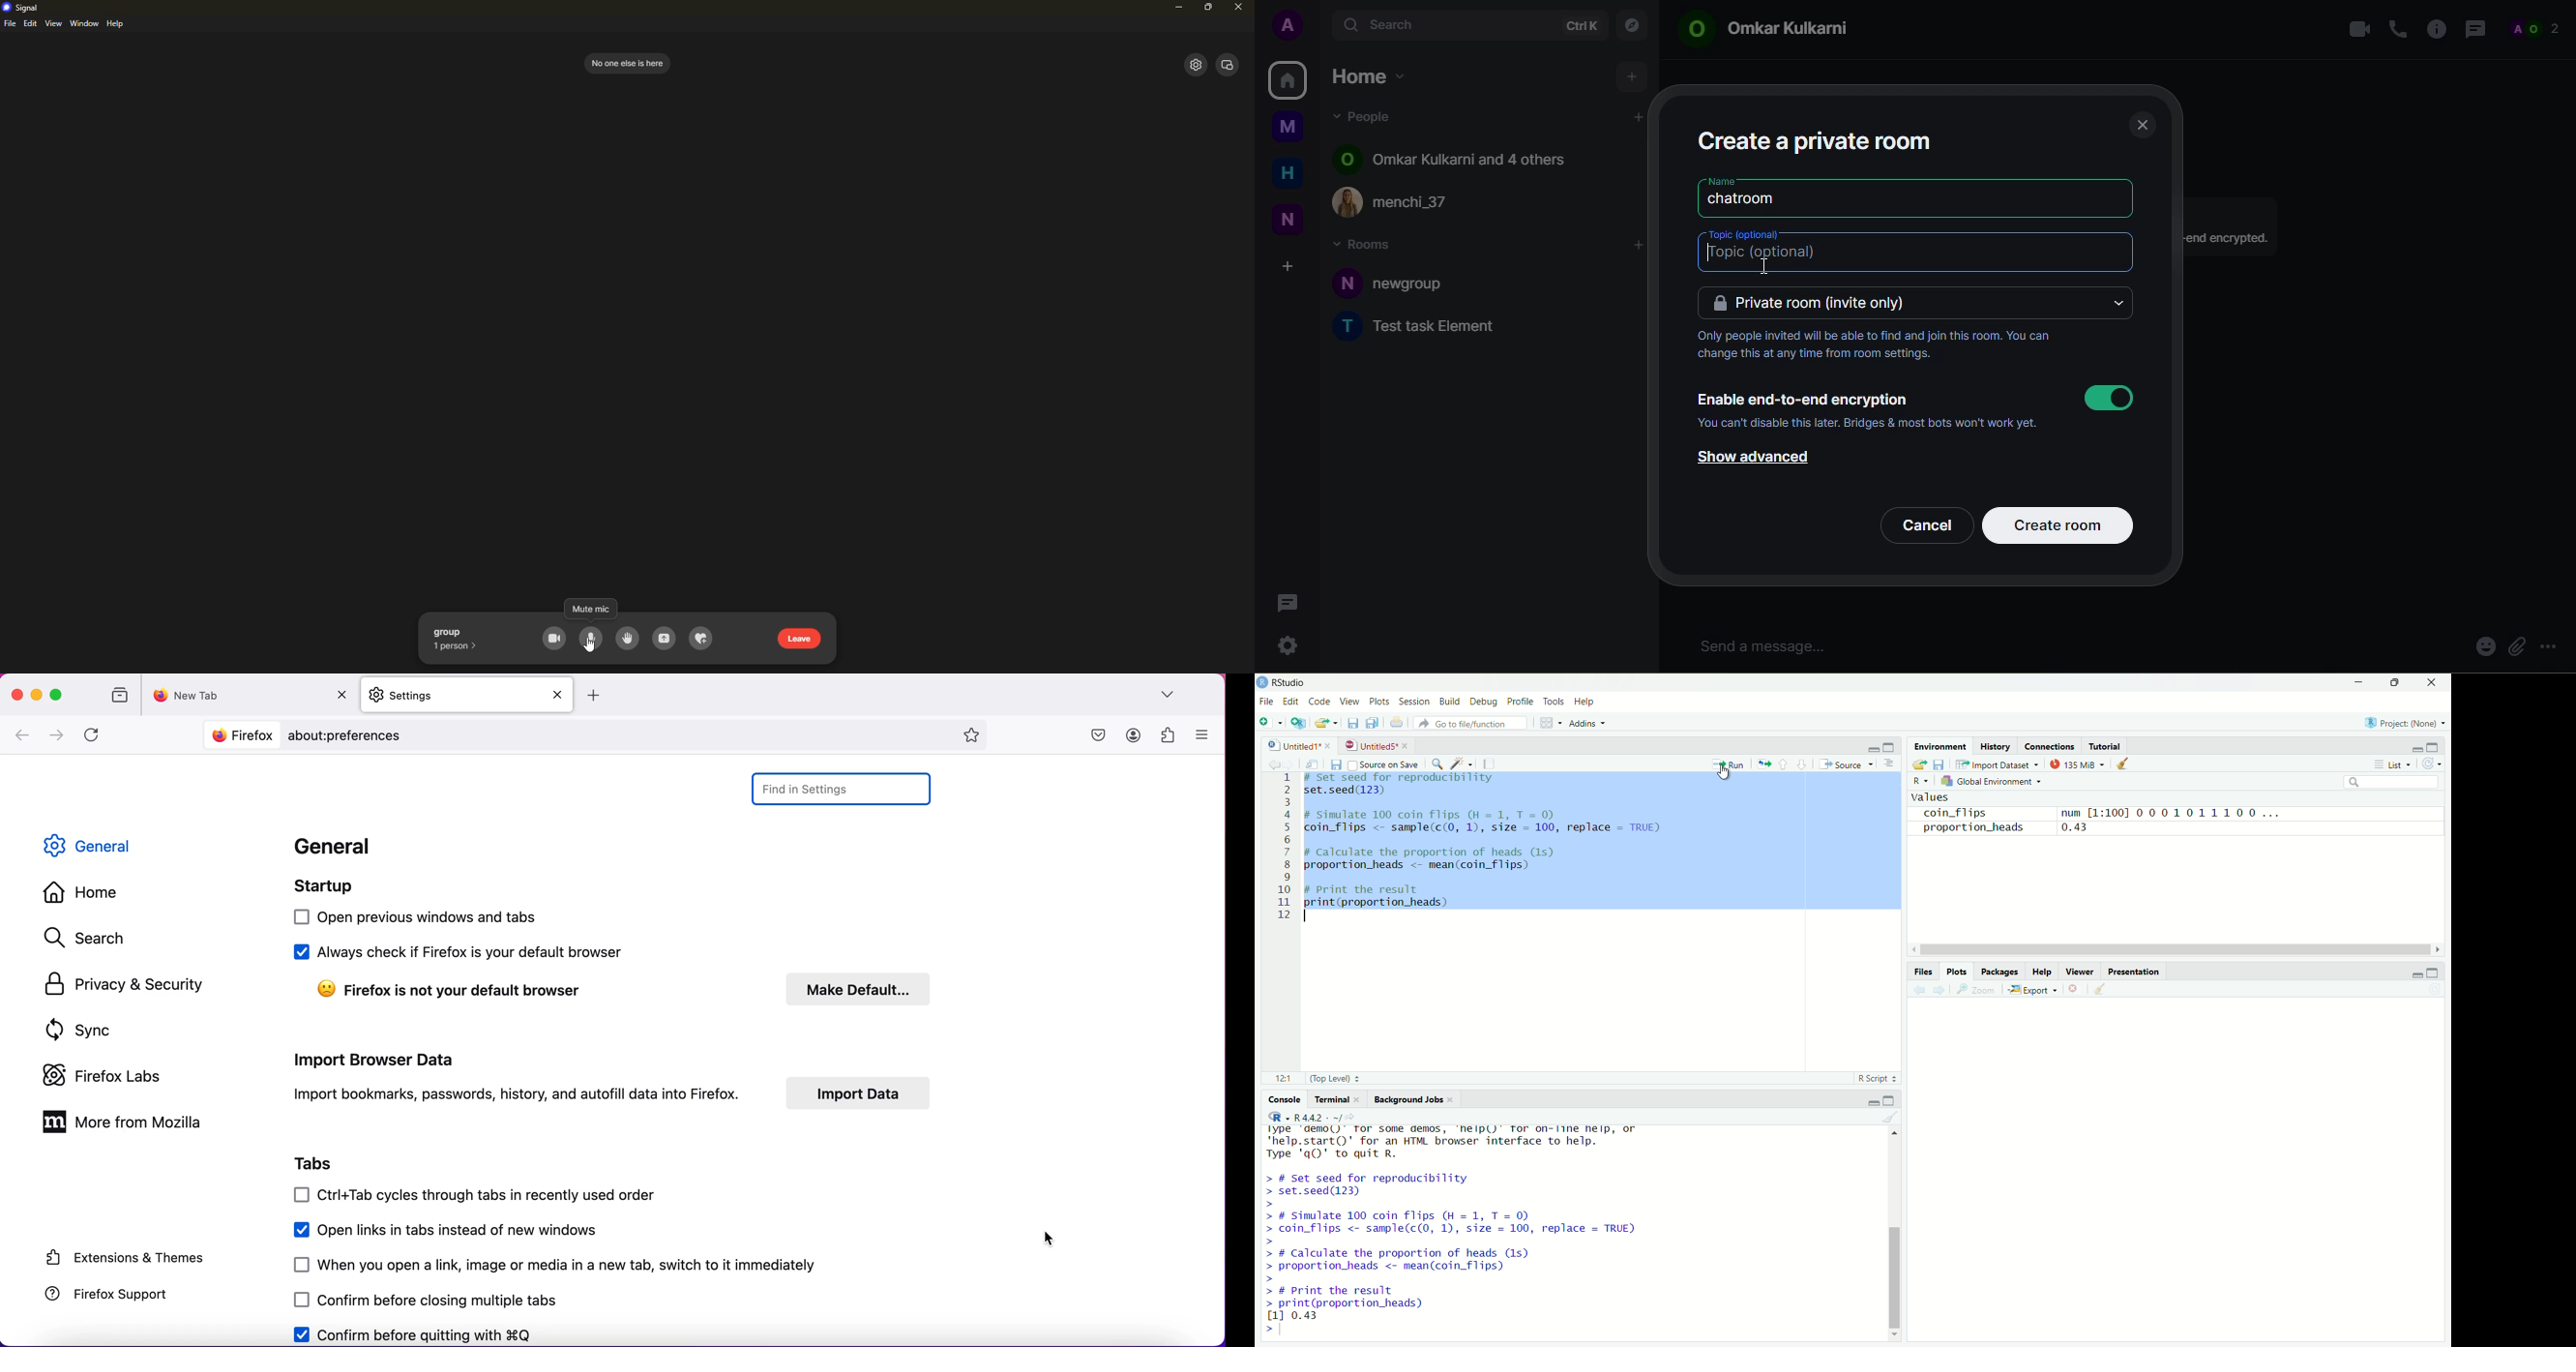 Image resolution: width=2576 pixels, height=1372 pixels. I want to click on search, so click(1396, 23).